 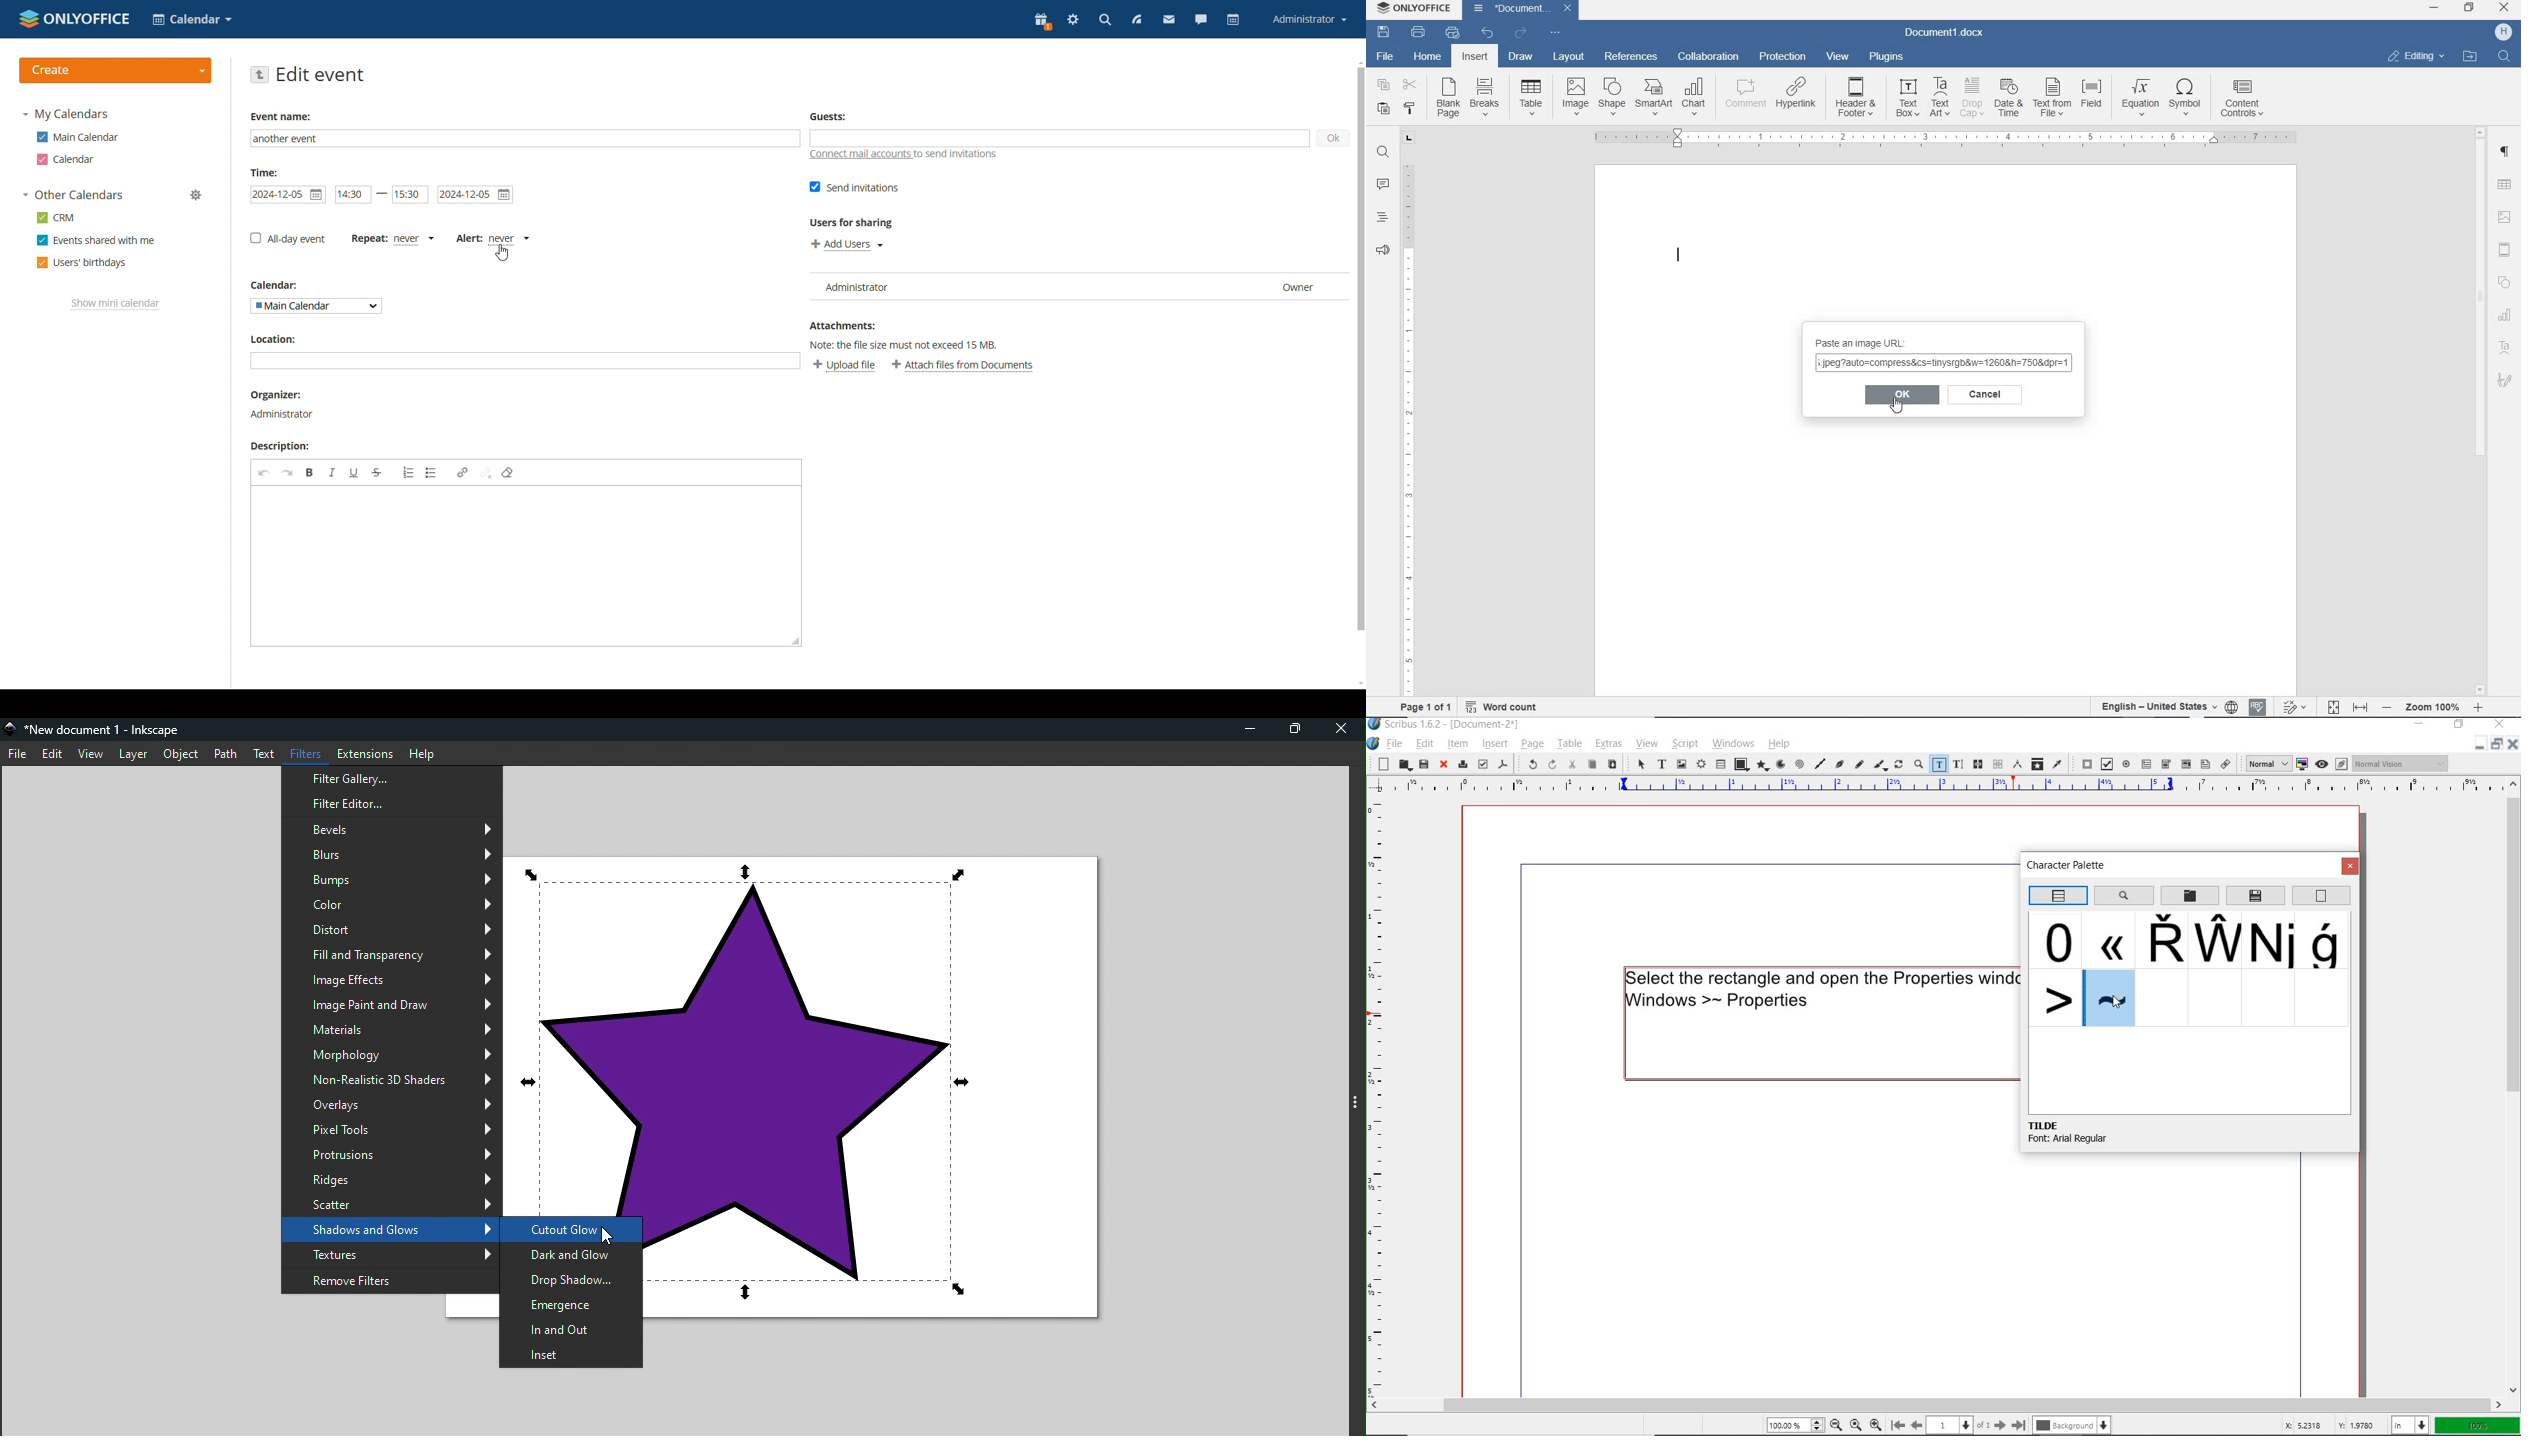 I want to click on field, so click(x=2094, y=98).